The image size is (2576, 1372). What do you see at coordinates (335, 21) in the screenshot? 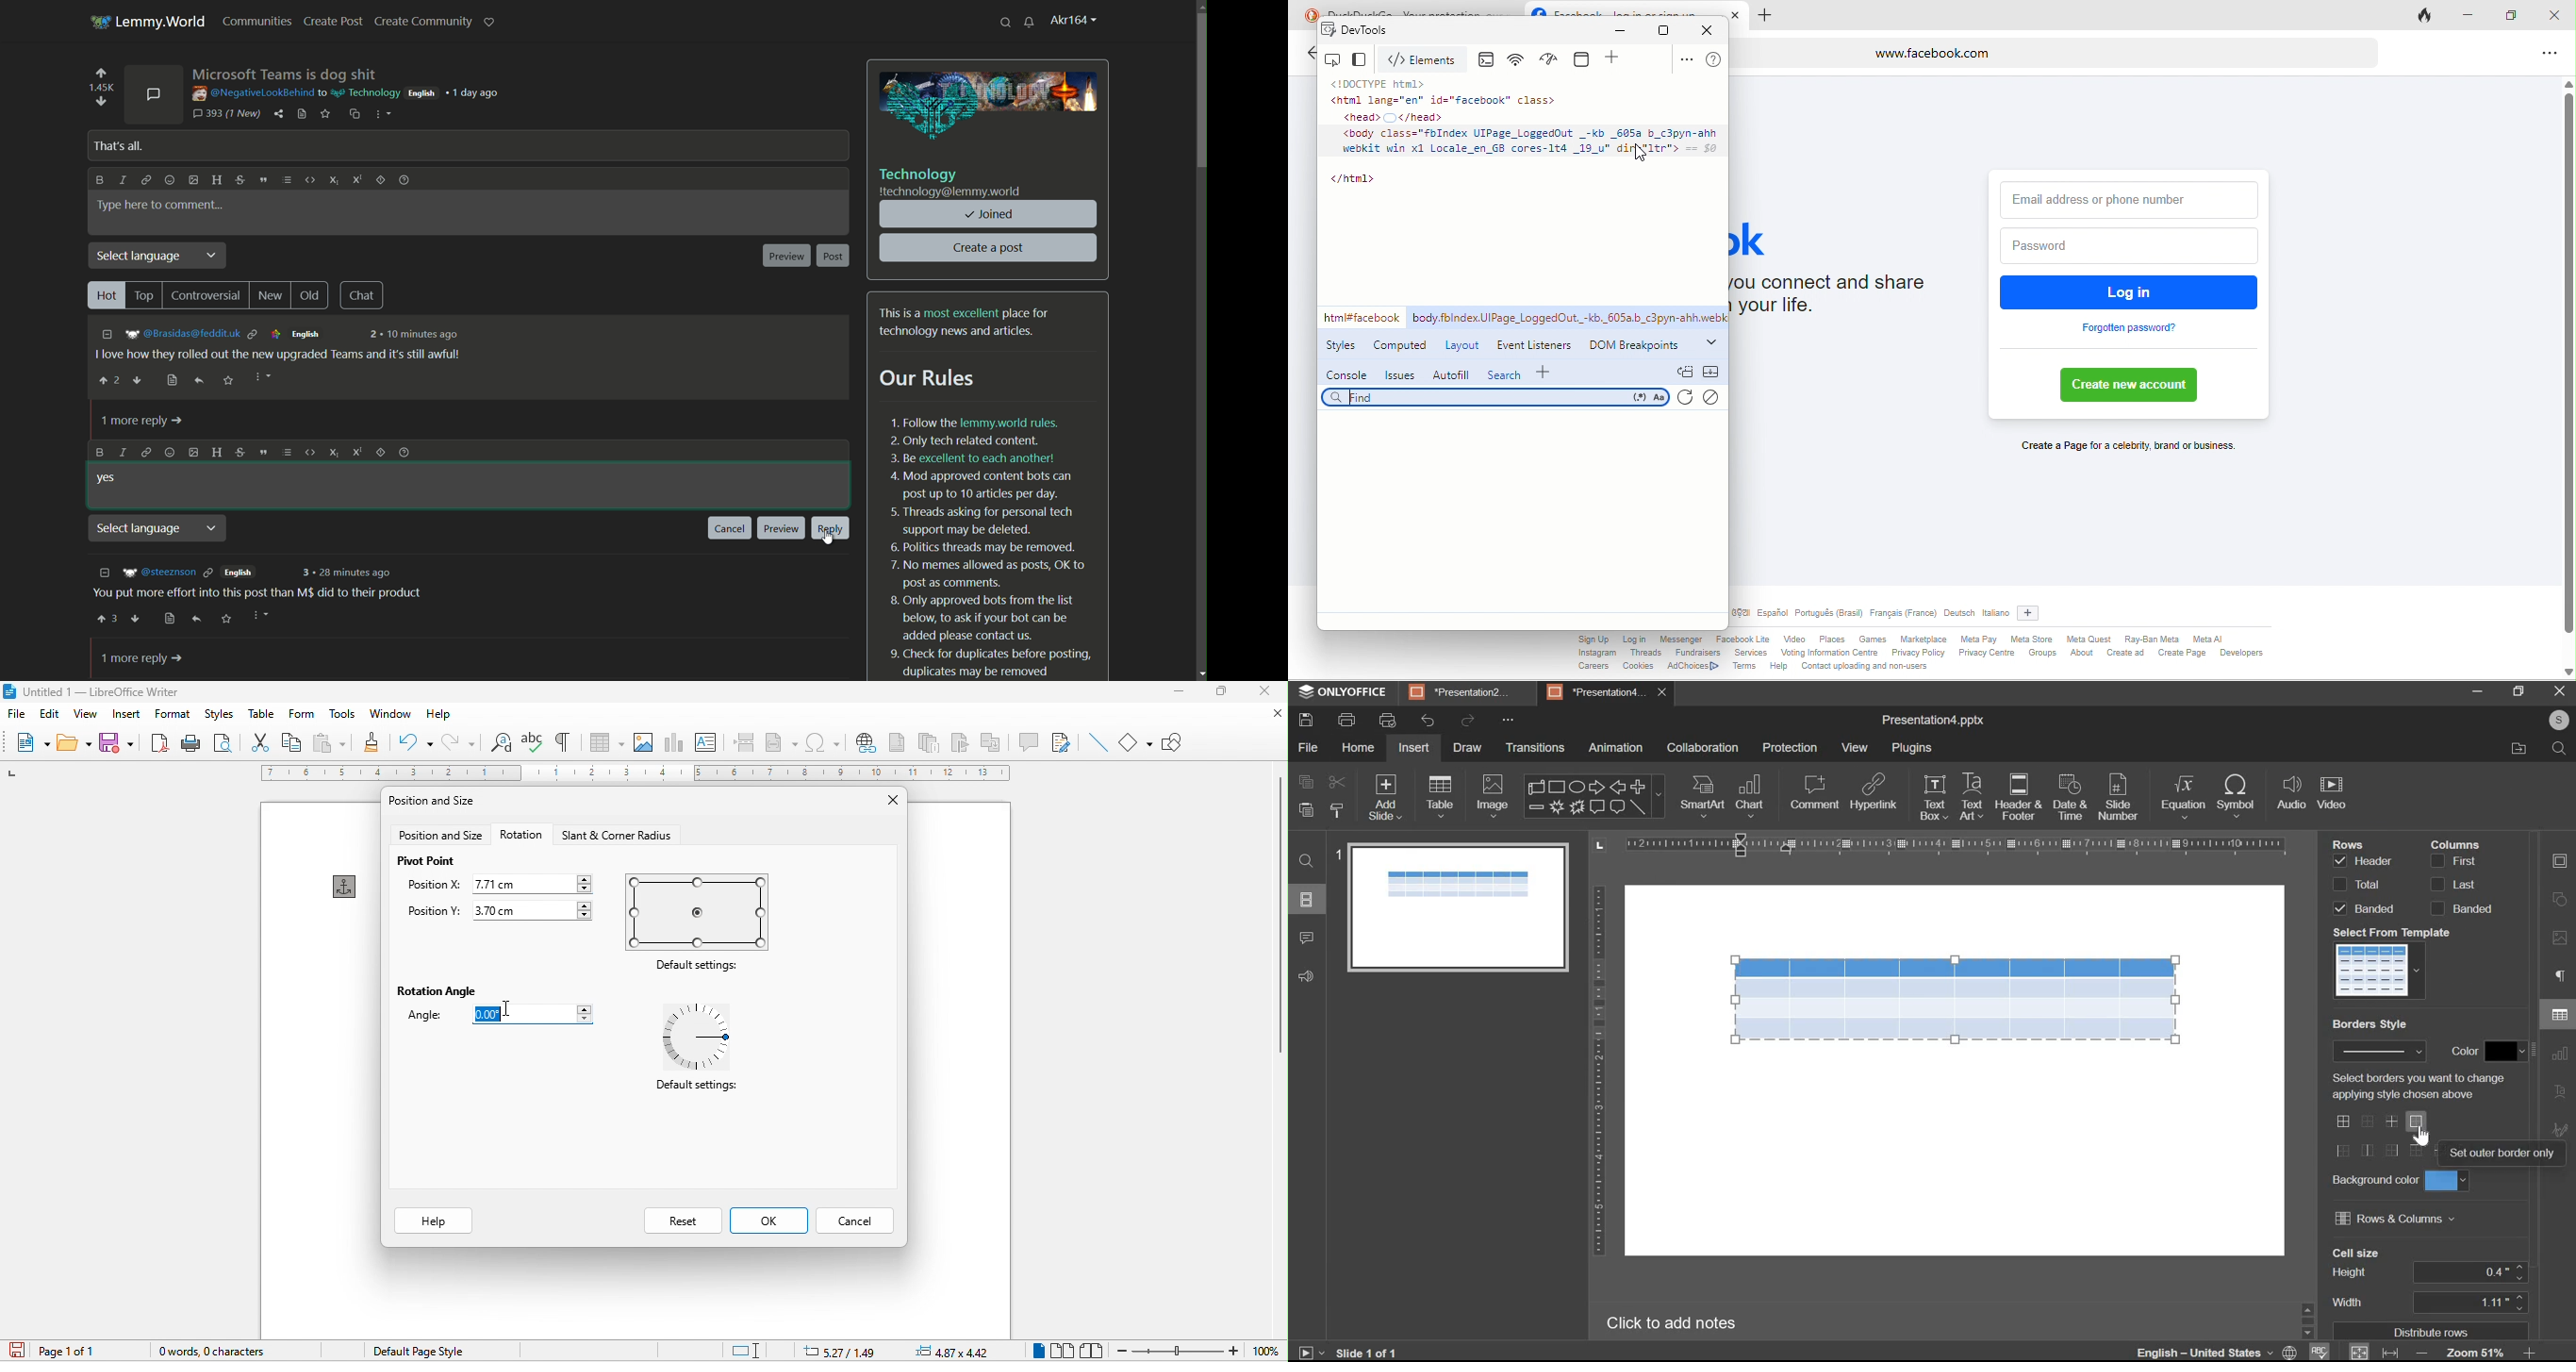
I see `create post` at bounding box center [335, 21].